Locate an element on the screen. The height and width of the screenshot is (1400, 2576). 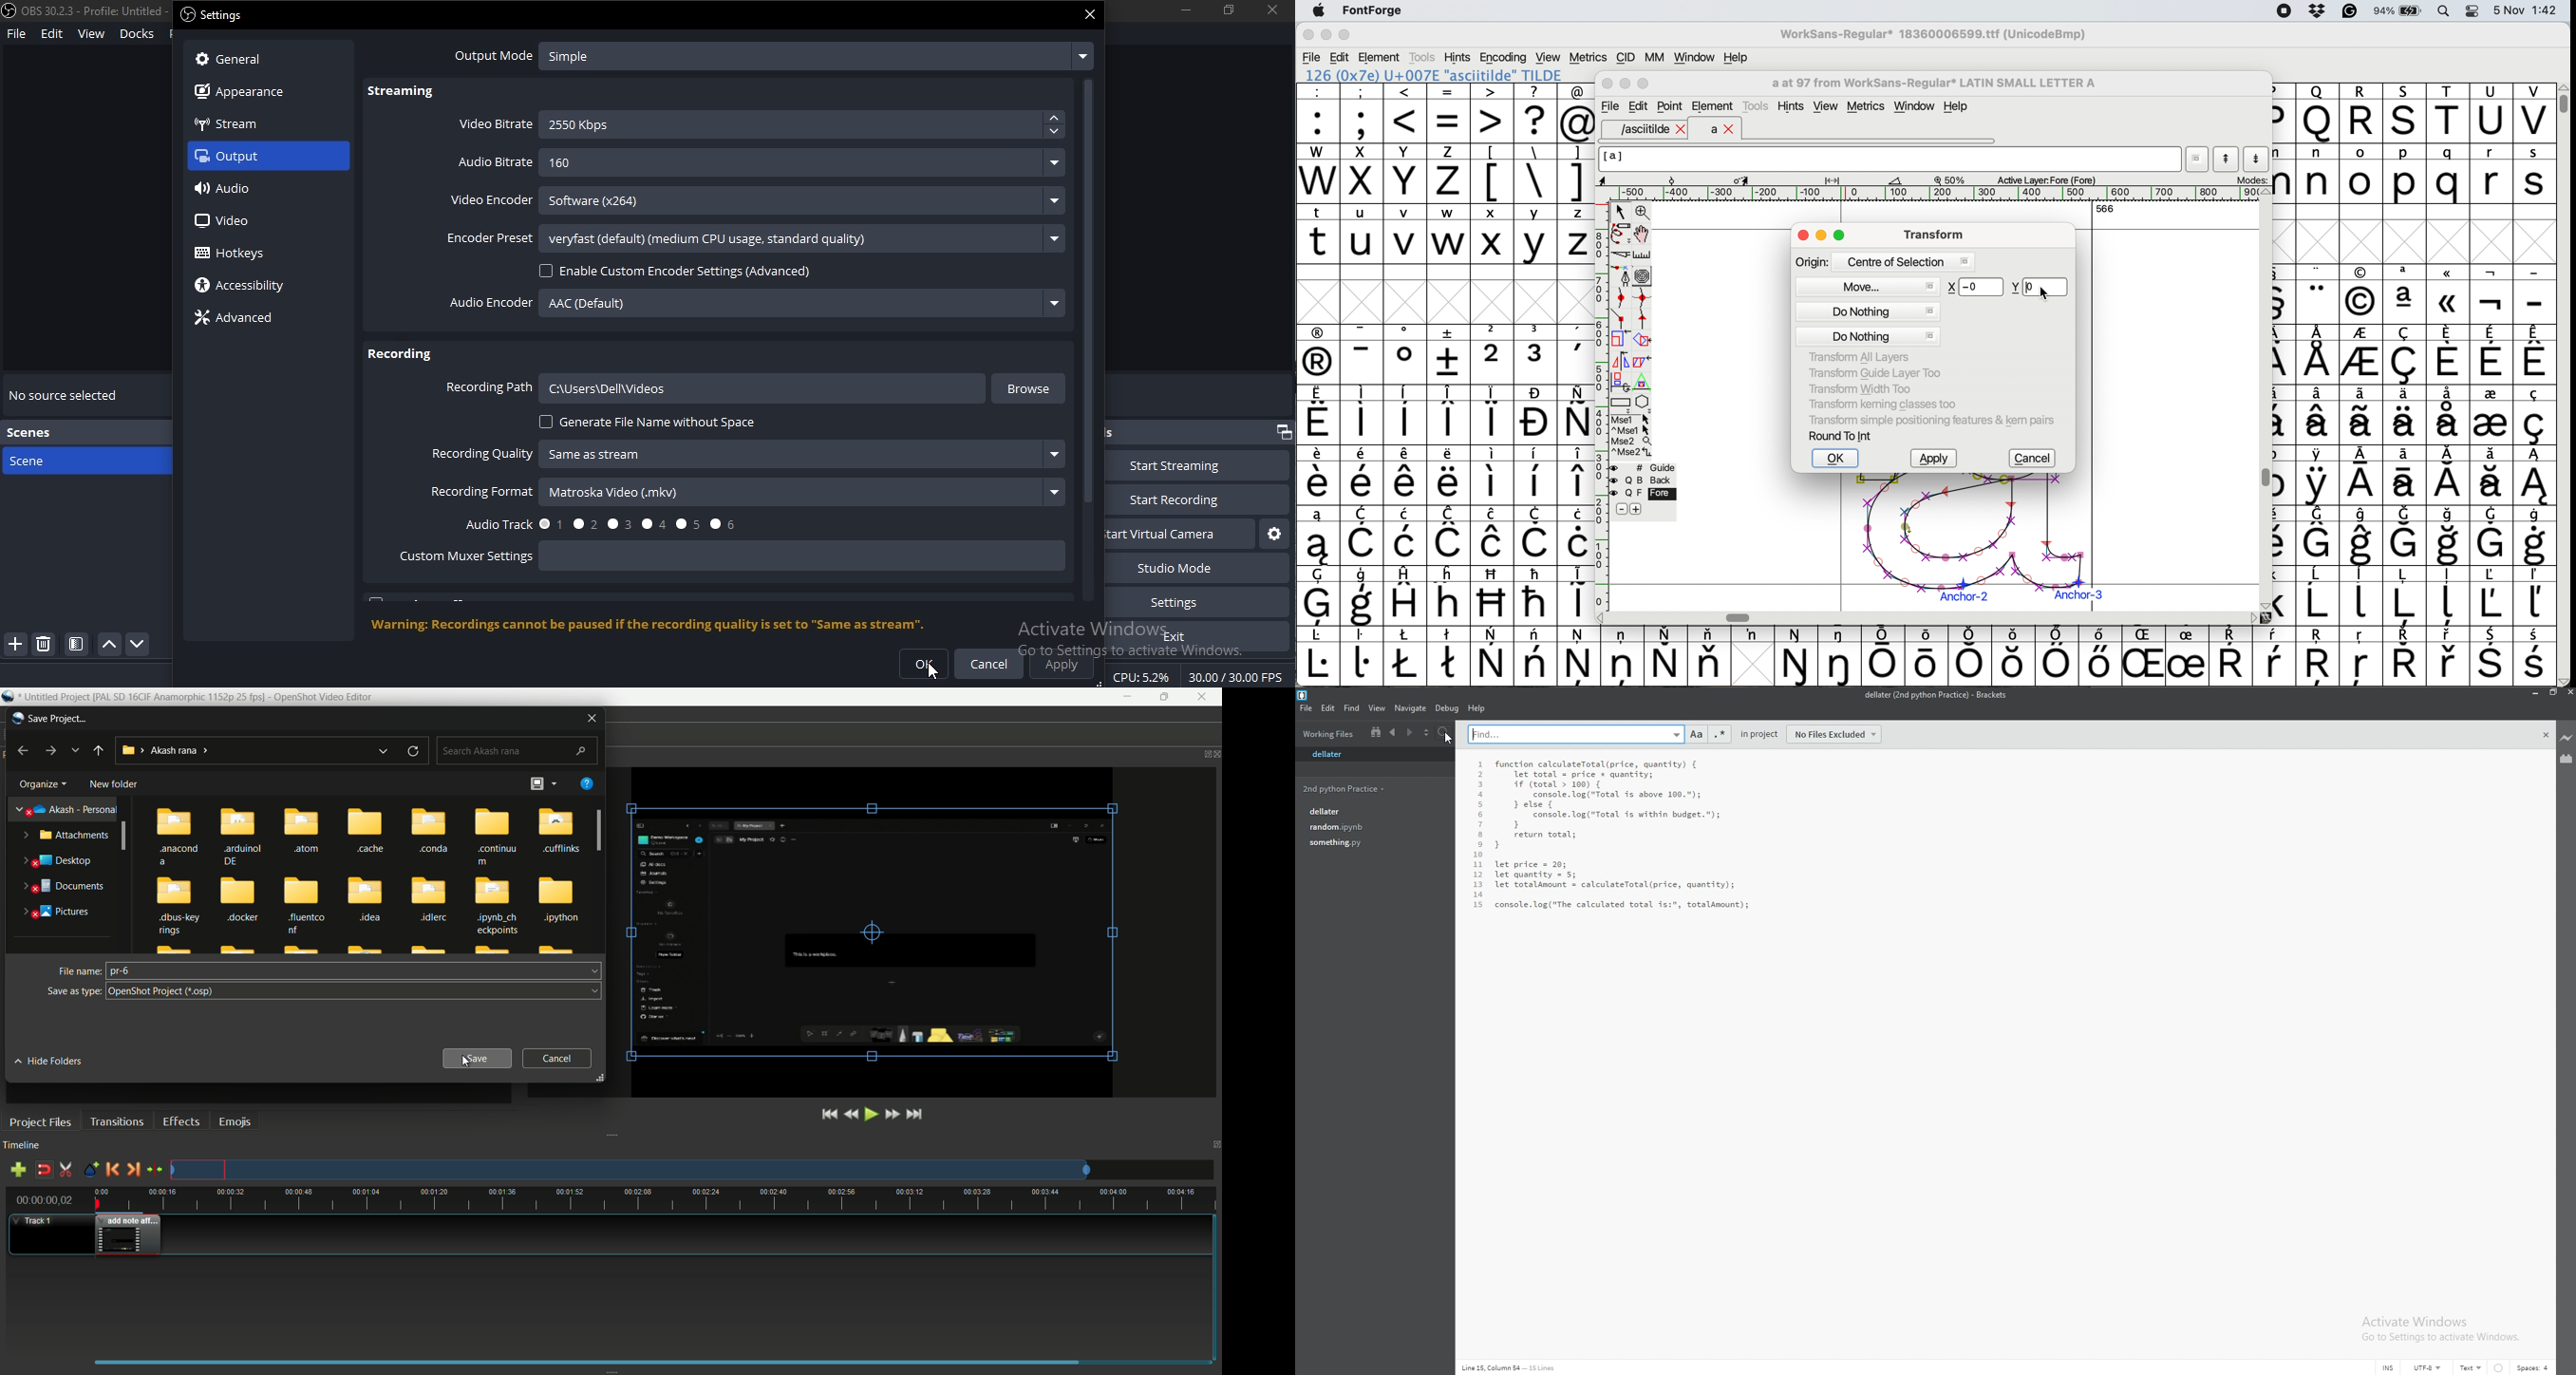
vertical scroll bar is located at coordinates (2562, 99).